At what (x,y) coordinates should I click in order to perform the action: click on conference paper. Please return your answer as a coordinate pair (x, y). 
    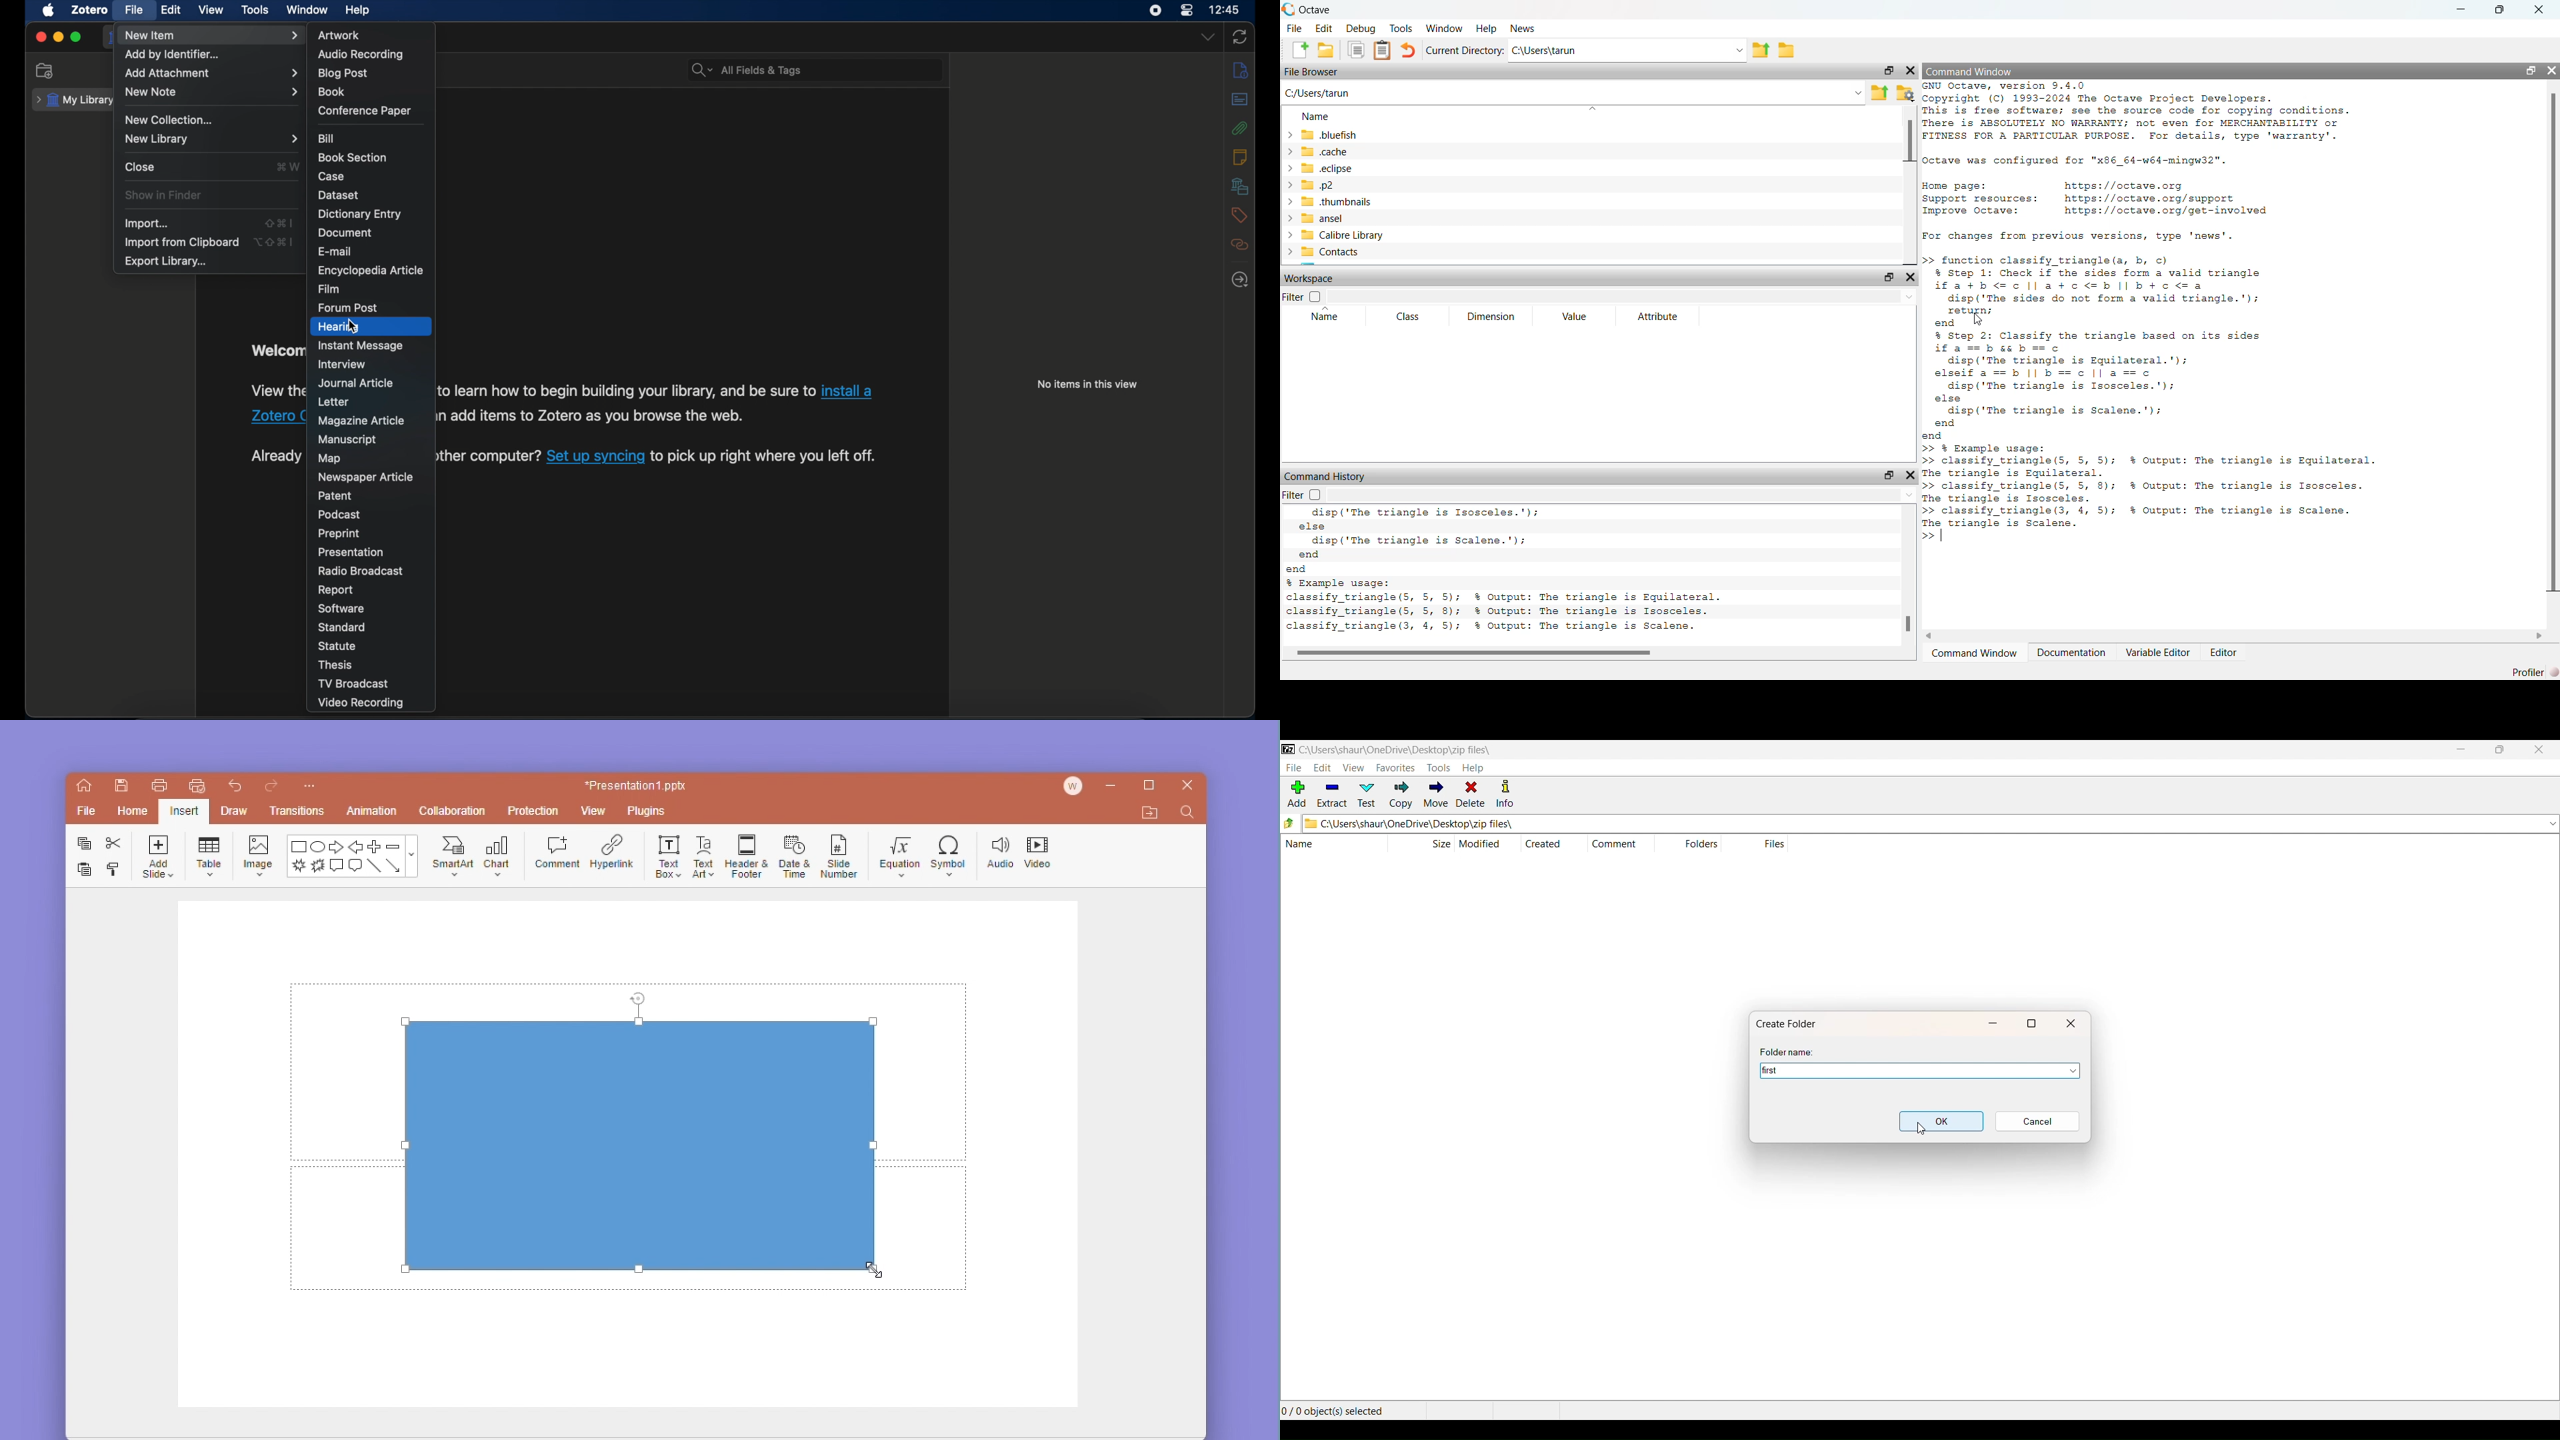
    Looking at the image, I should click on (364, 110).